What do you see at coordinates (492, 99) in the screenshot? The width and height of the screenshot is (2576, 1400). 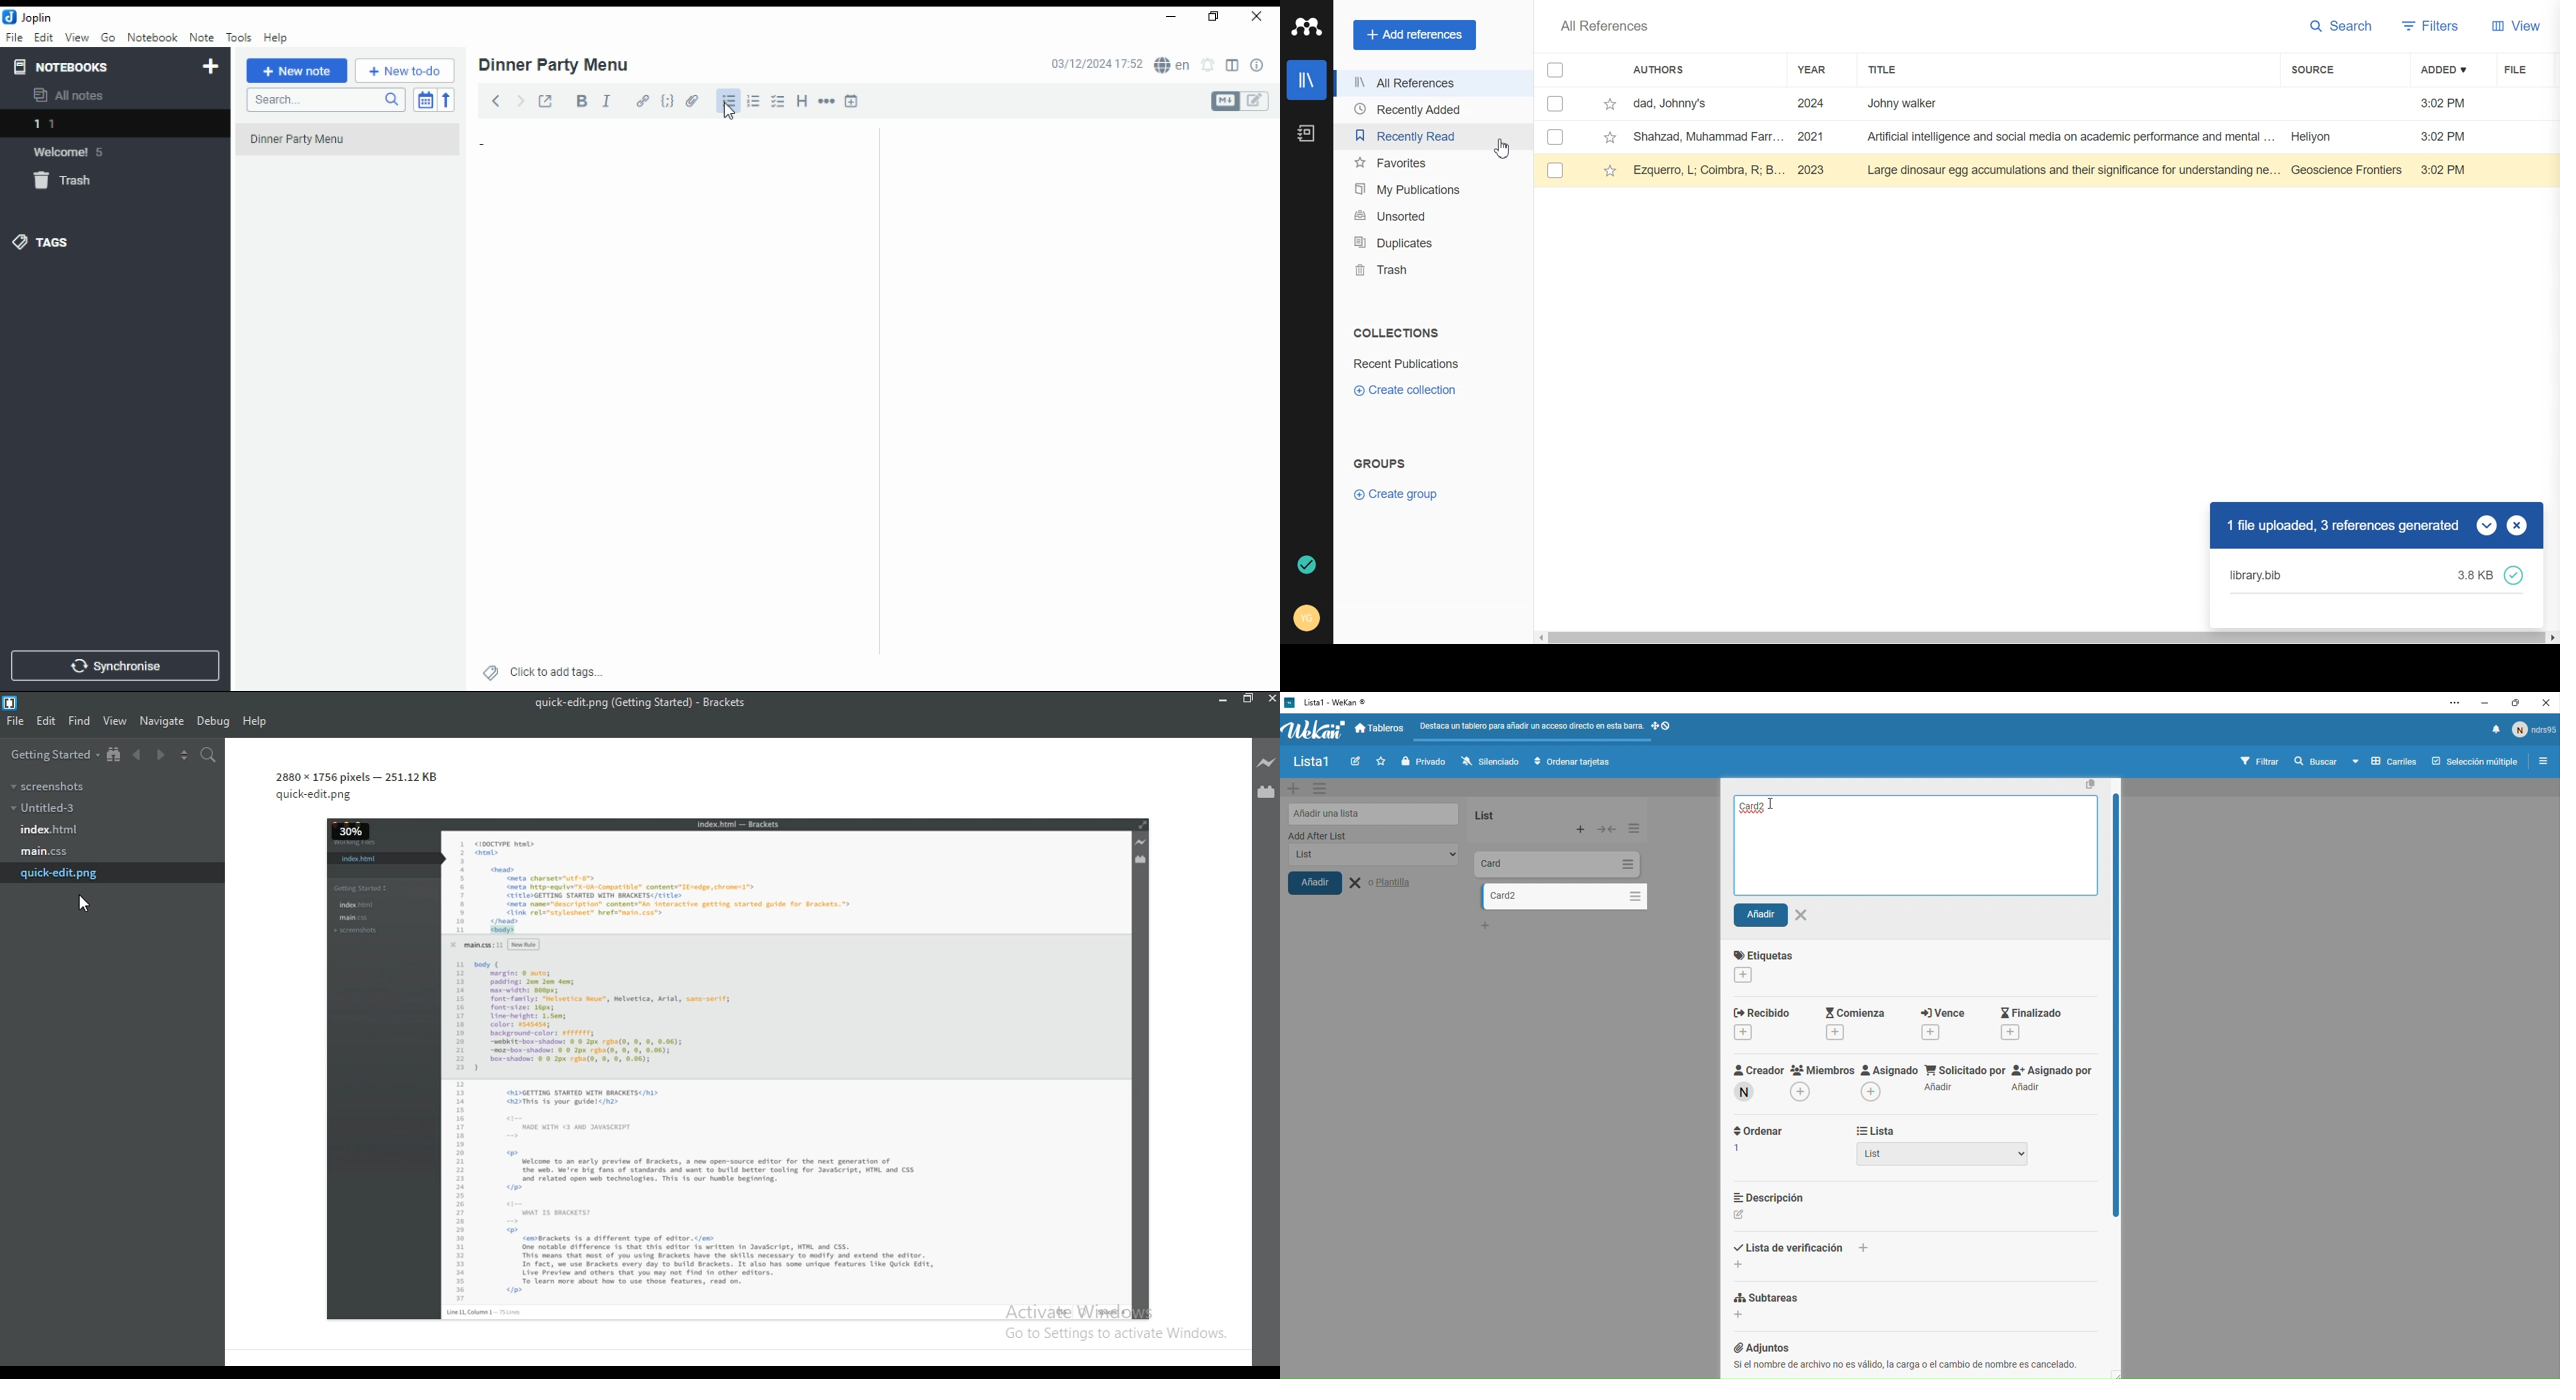 I see `back` at bounding box center [492, 99].